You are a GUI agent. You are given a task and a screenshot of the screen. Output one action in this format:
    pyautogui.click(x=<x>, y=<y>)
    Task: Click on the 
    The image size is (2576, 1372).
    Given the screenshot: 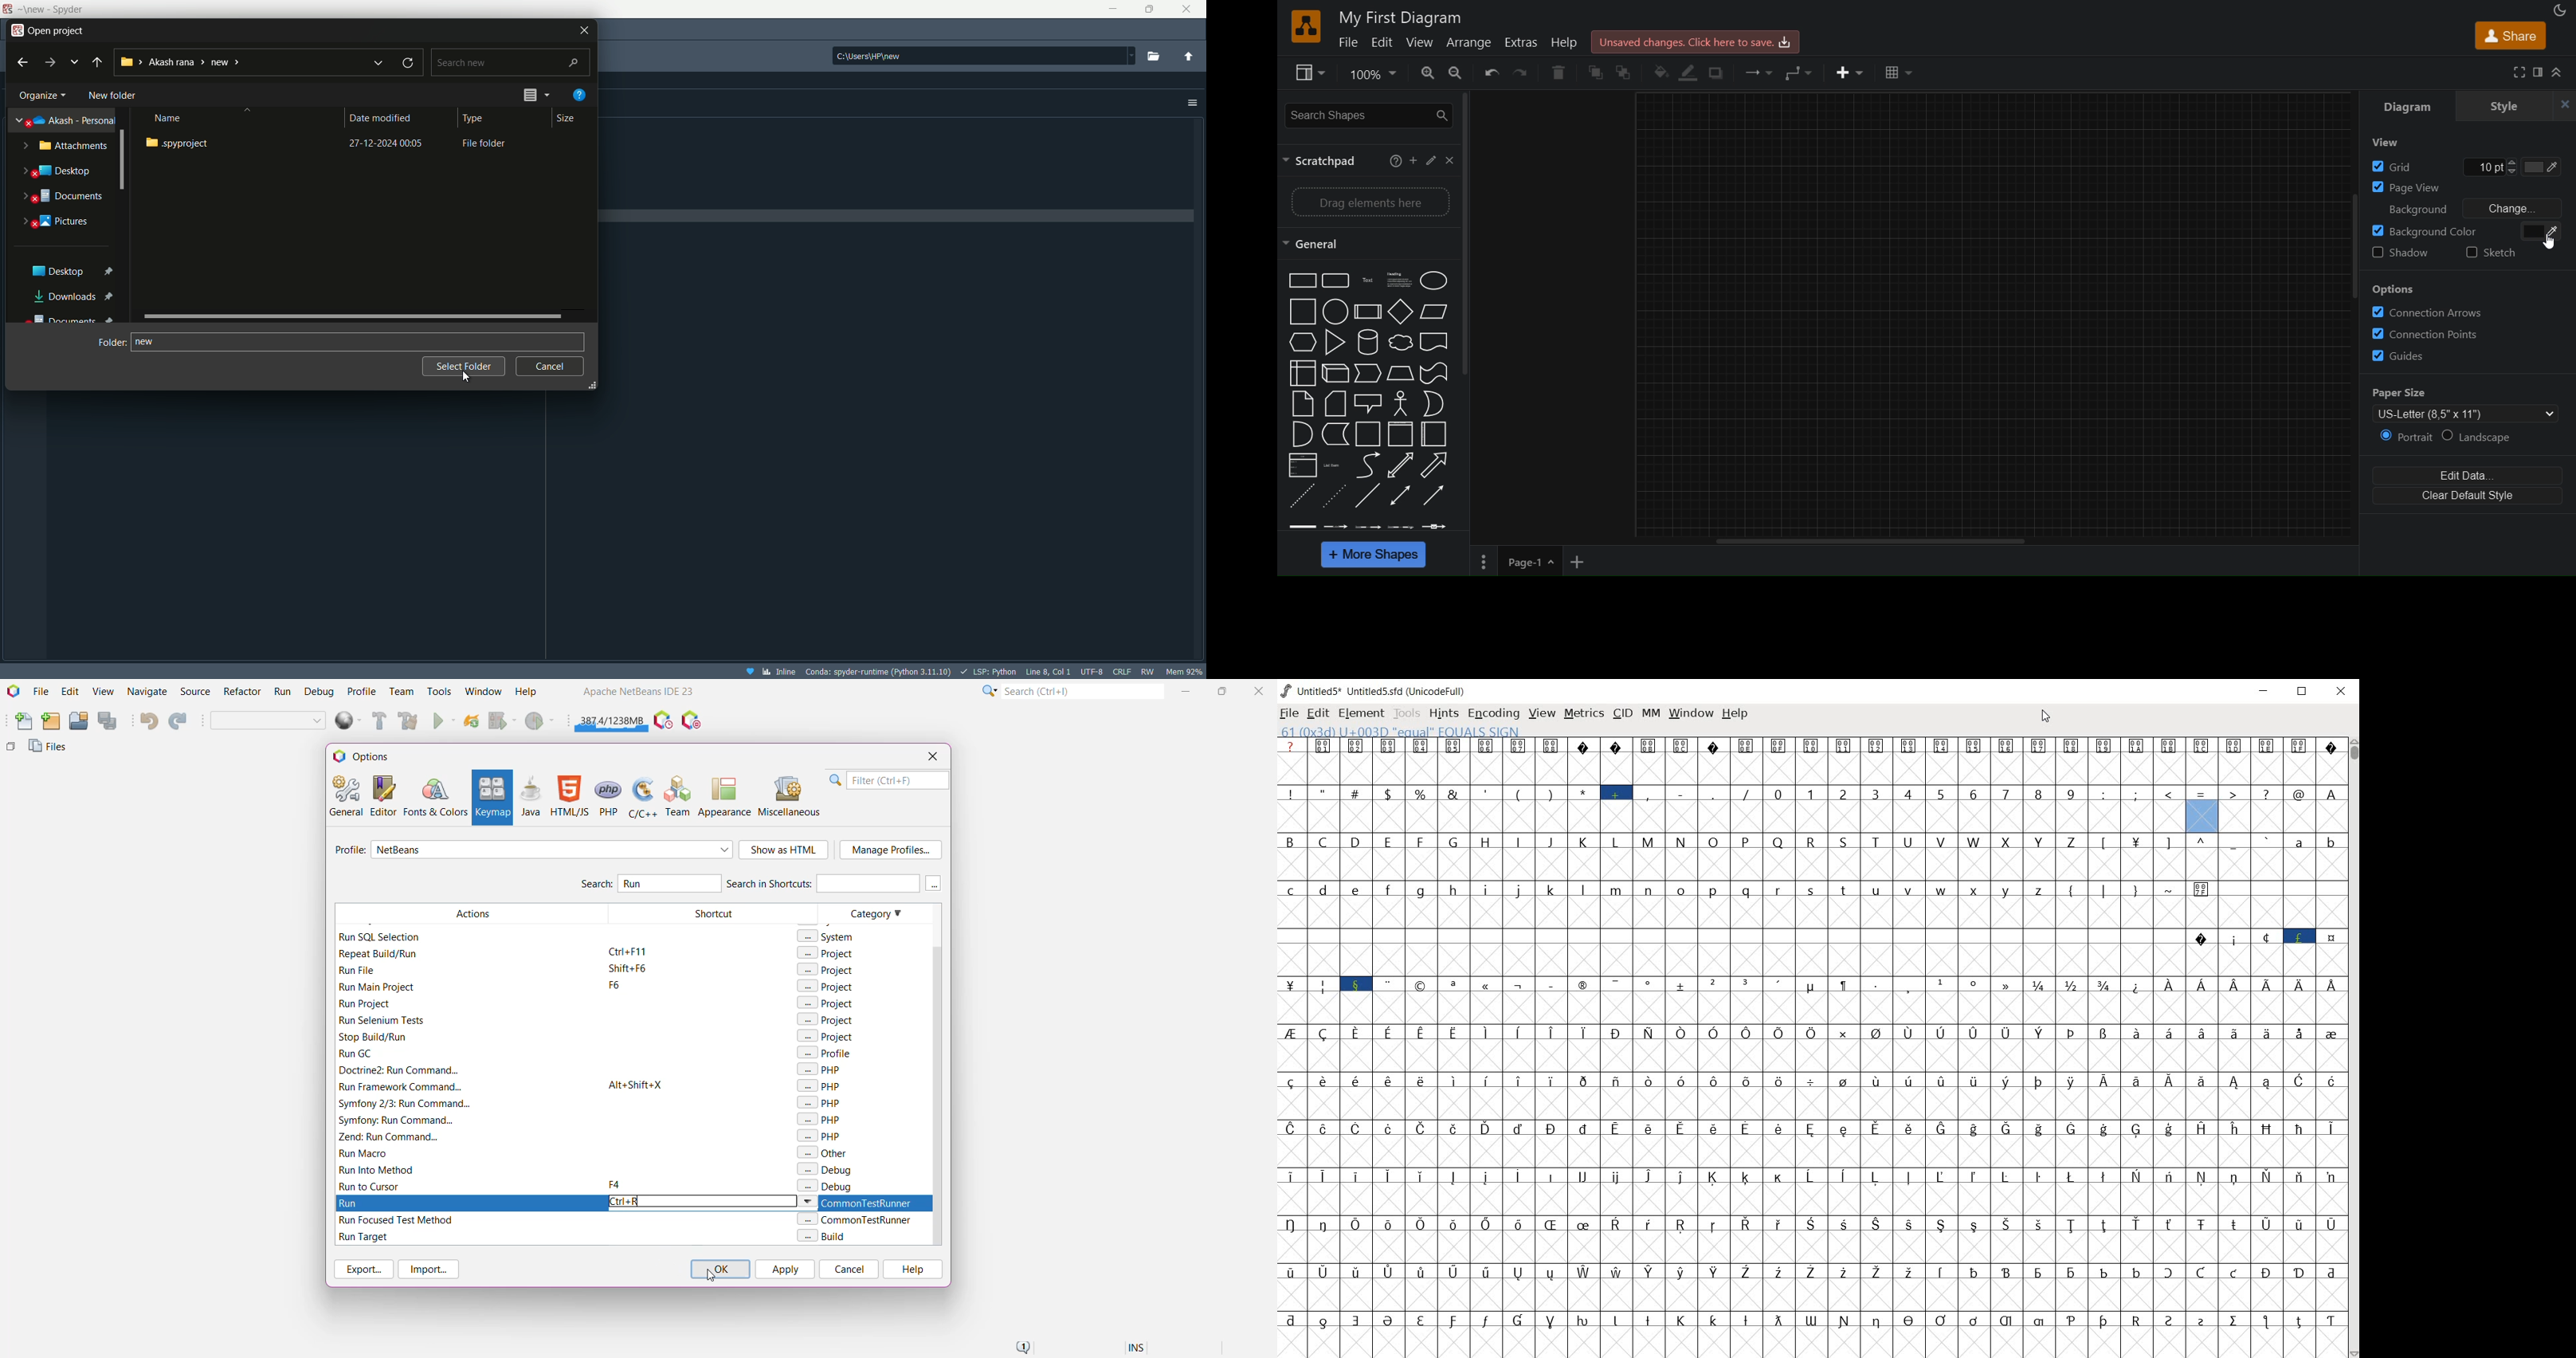 What is the action you would take?
    pyautogui.click(x=1565, y=44)
    